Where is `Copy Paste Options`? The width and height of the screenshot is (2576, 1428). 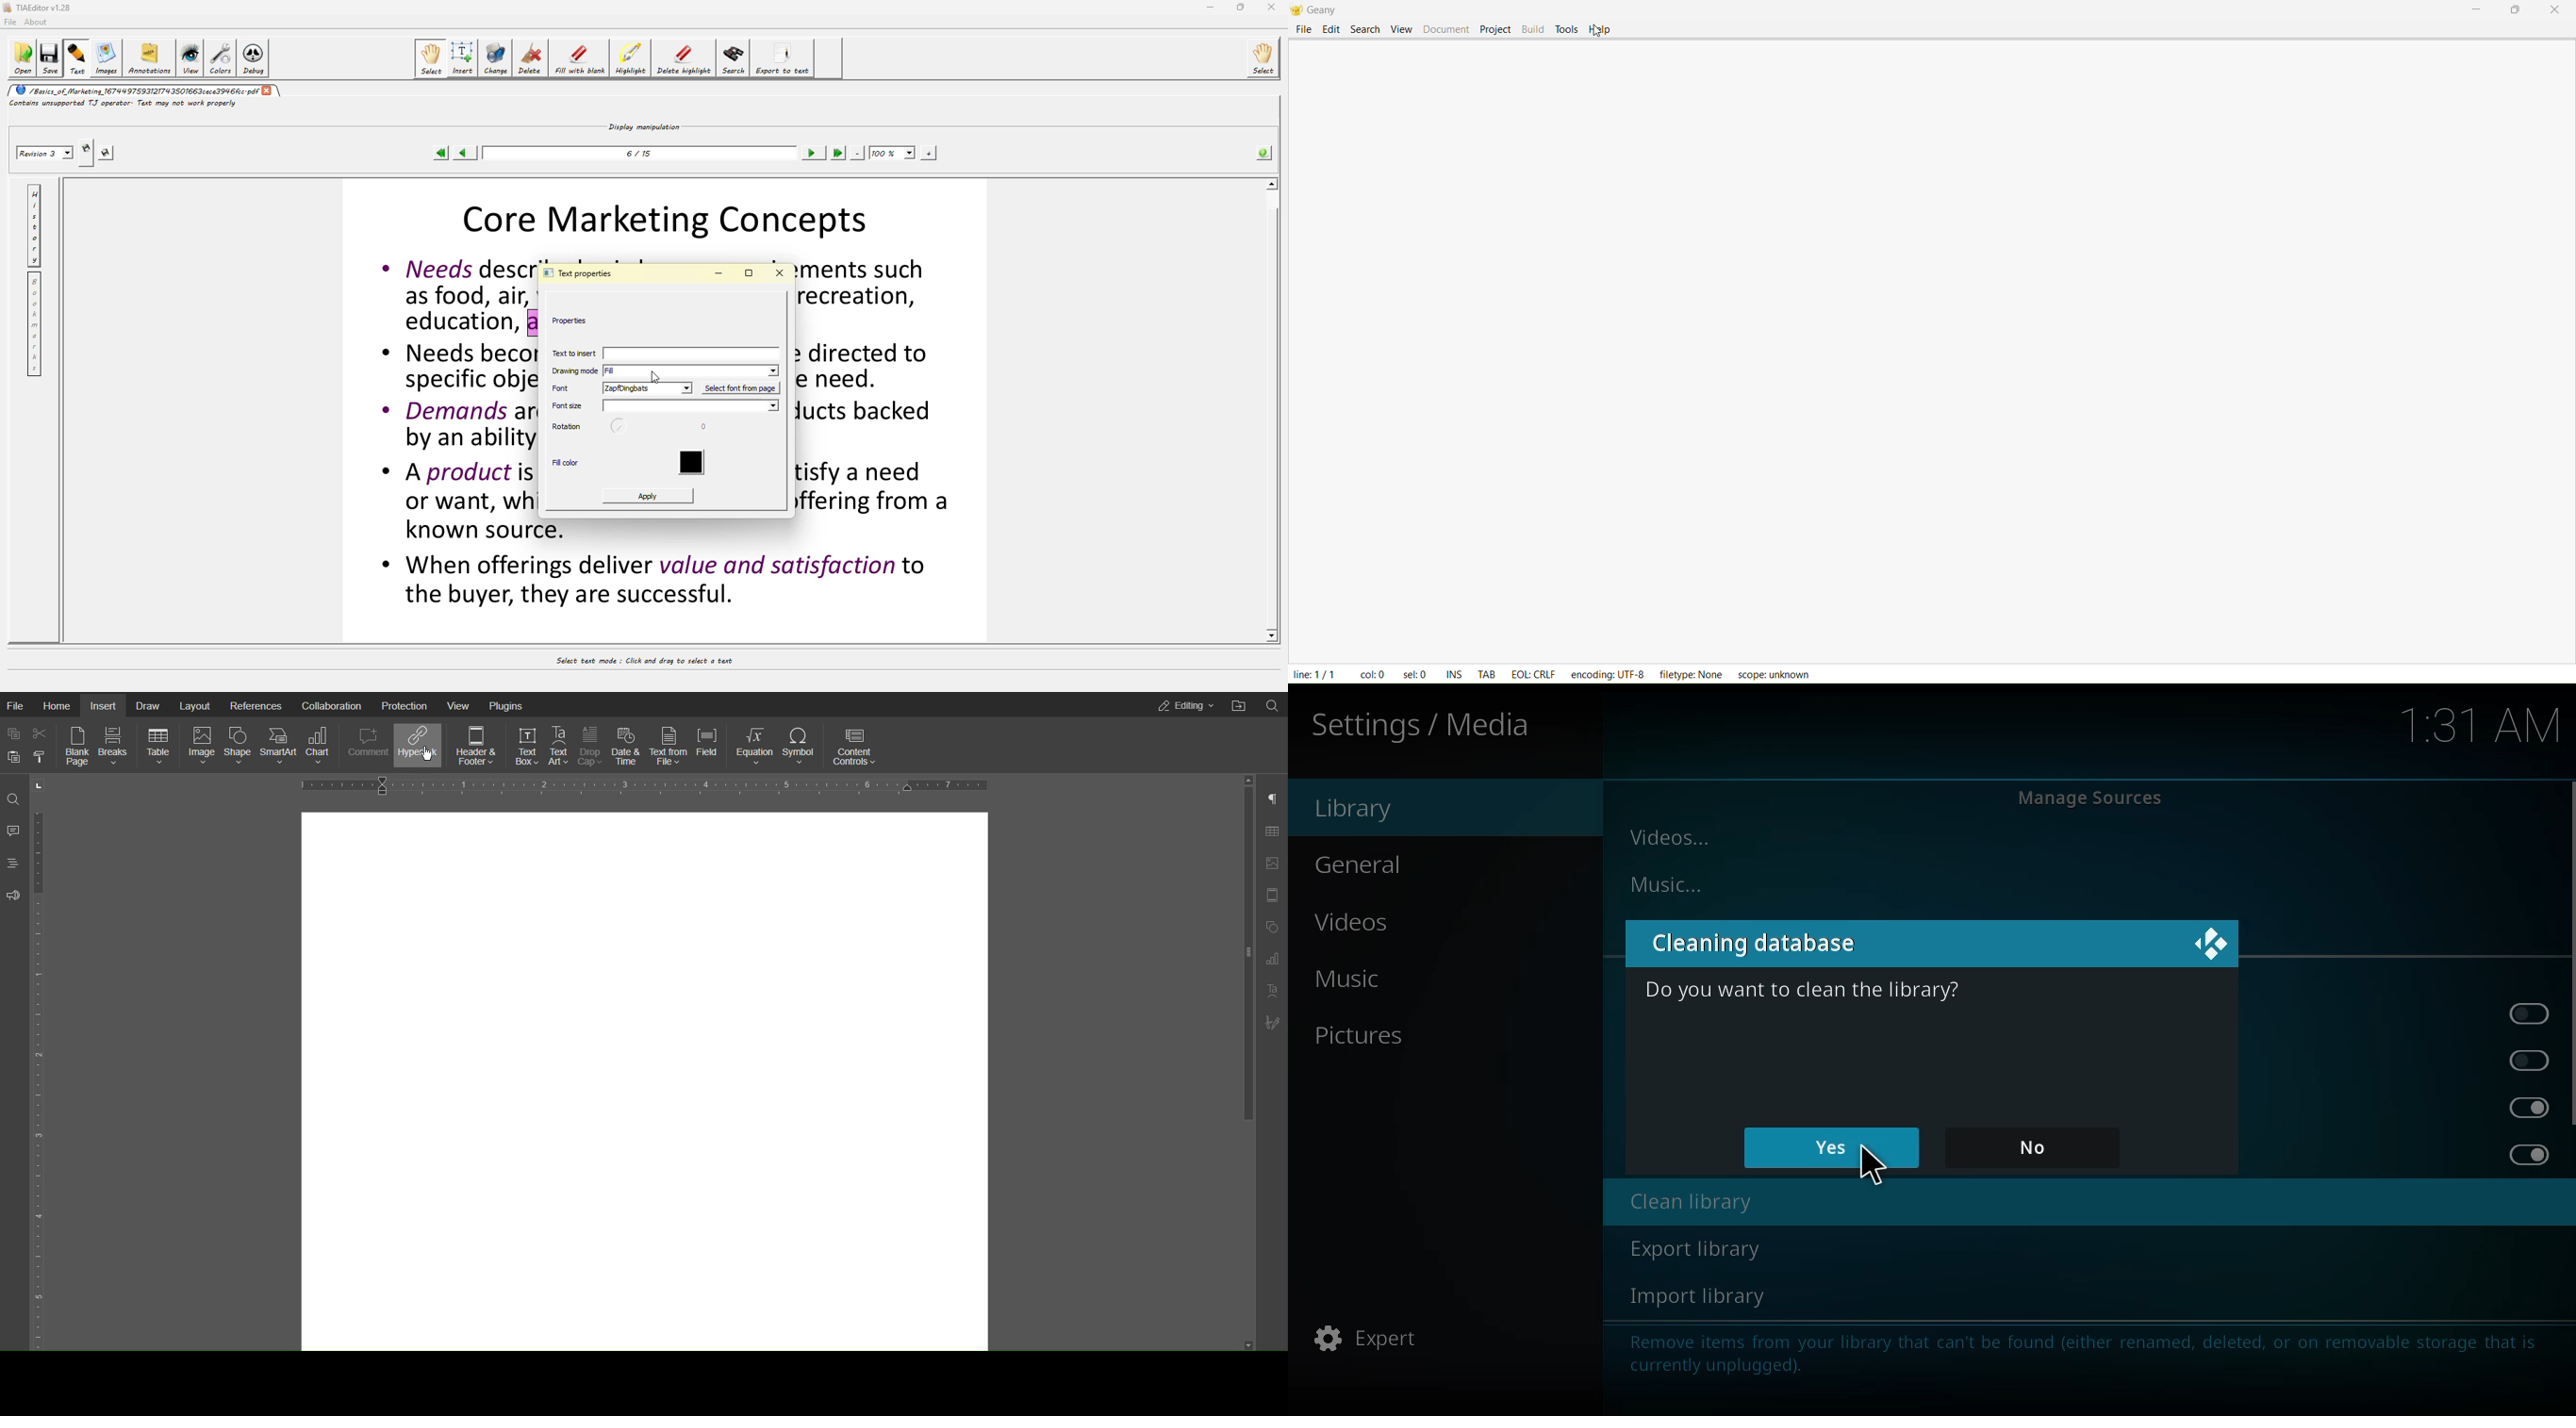
Copy Paste Options is located at coordinates (26, 746).